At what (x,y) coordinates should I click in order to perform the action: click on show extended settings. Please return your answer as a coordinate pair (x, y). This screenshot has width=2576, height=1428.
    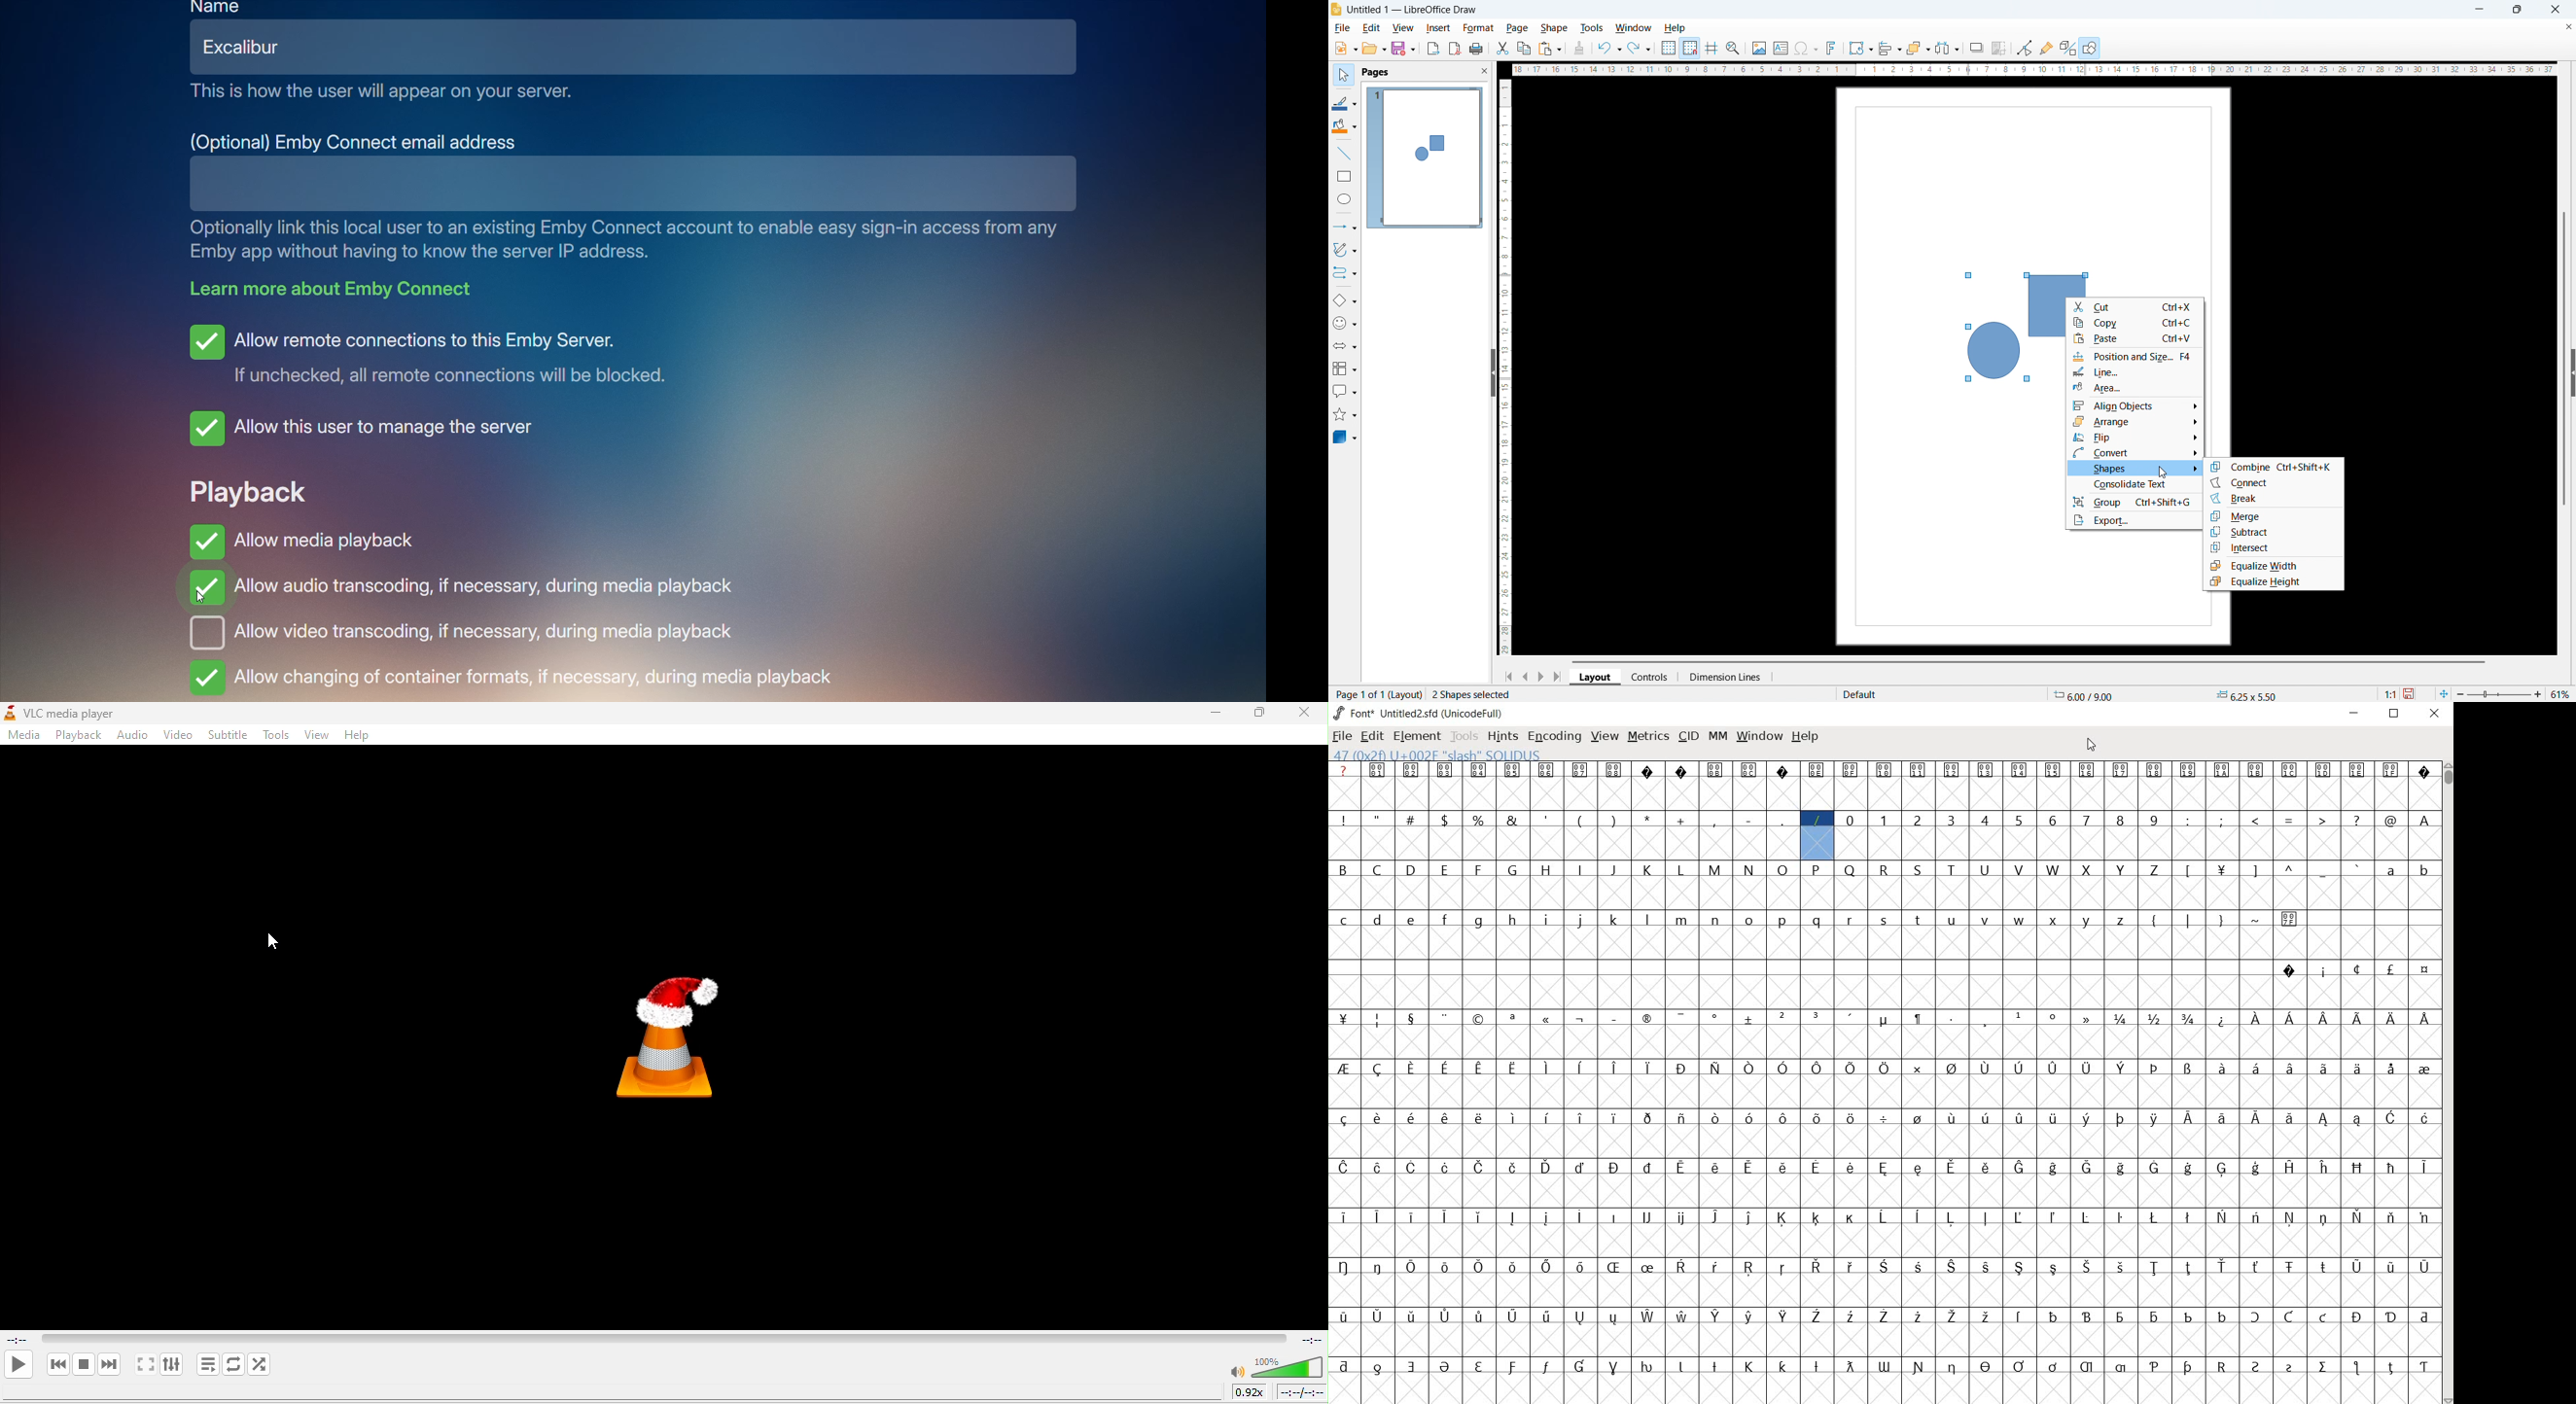
    Looking at the image, I should click on (171, 1365).